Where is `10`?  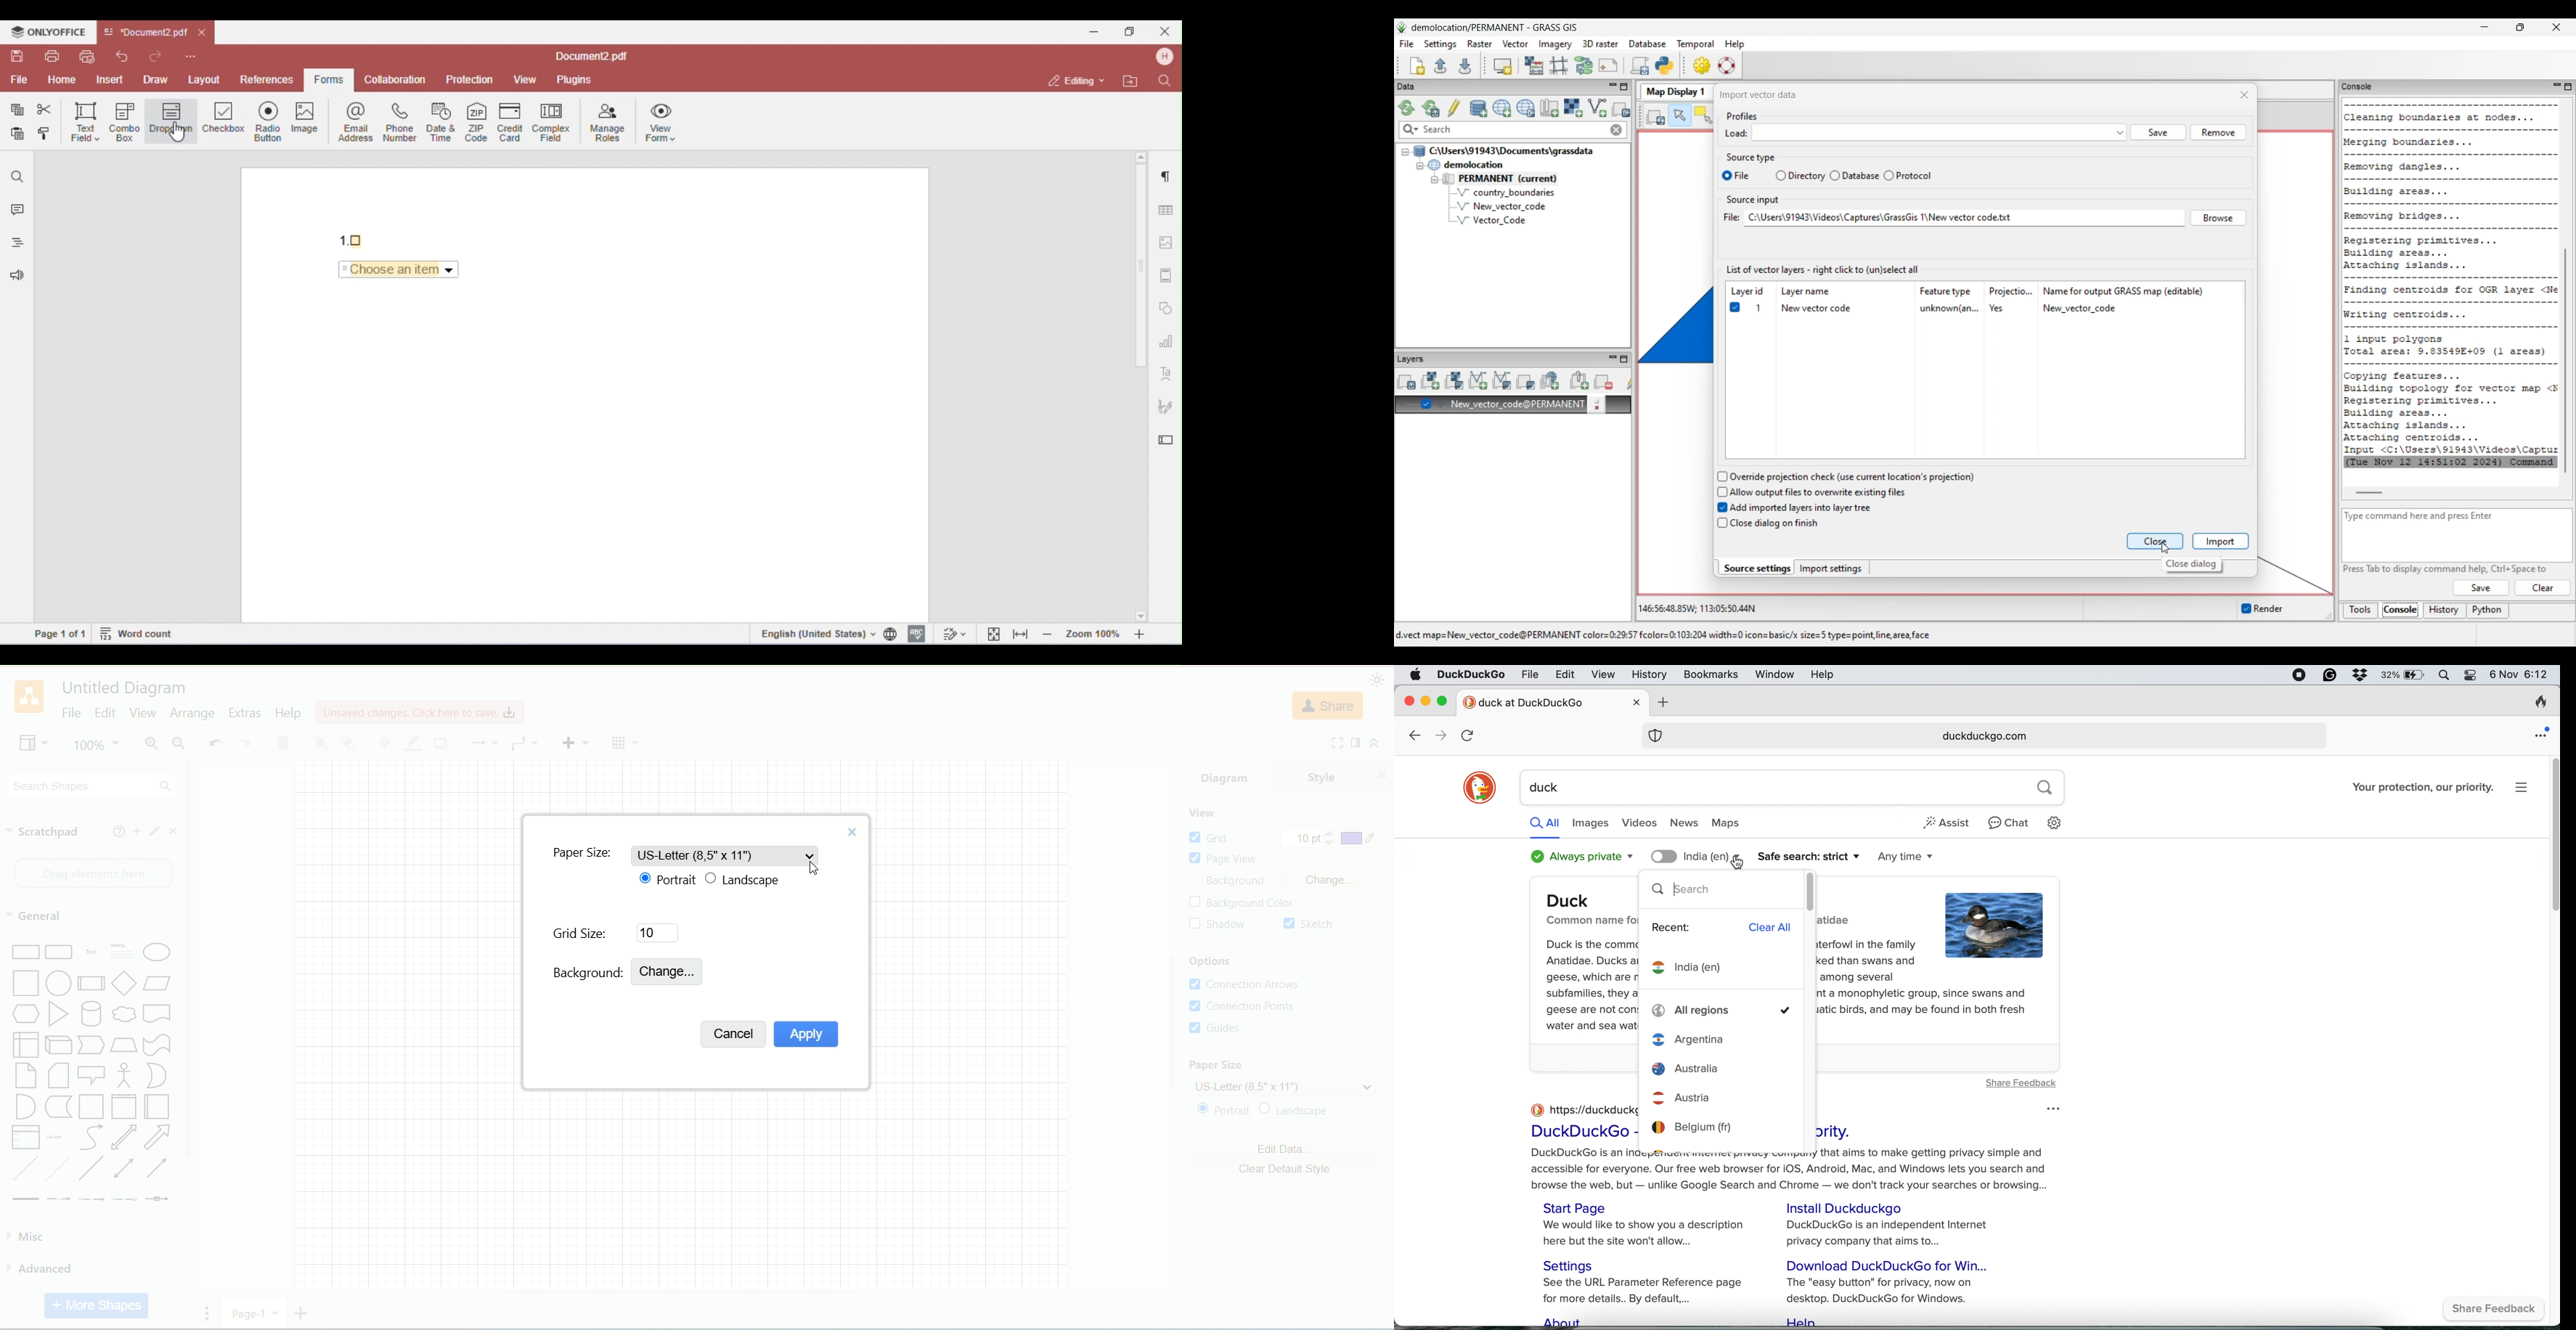 10 is located at coordinates (656, 932).